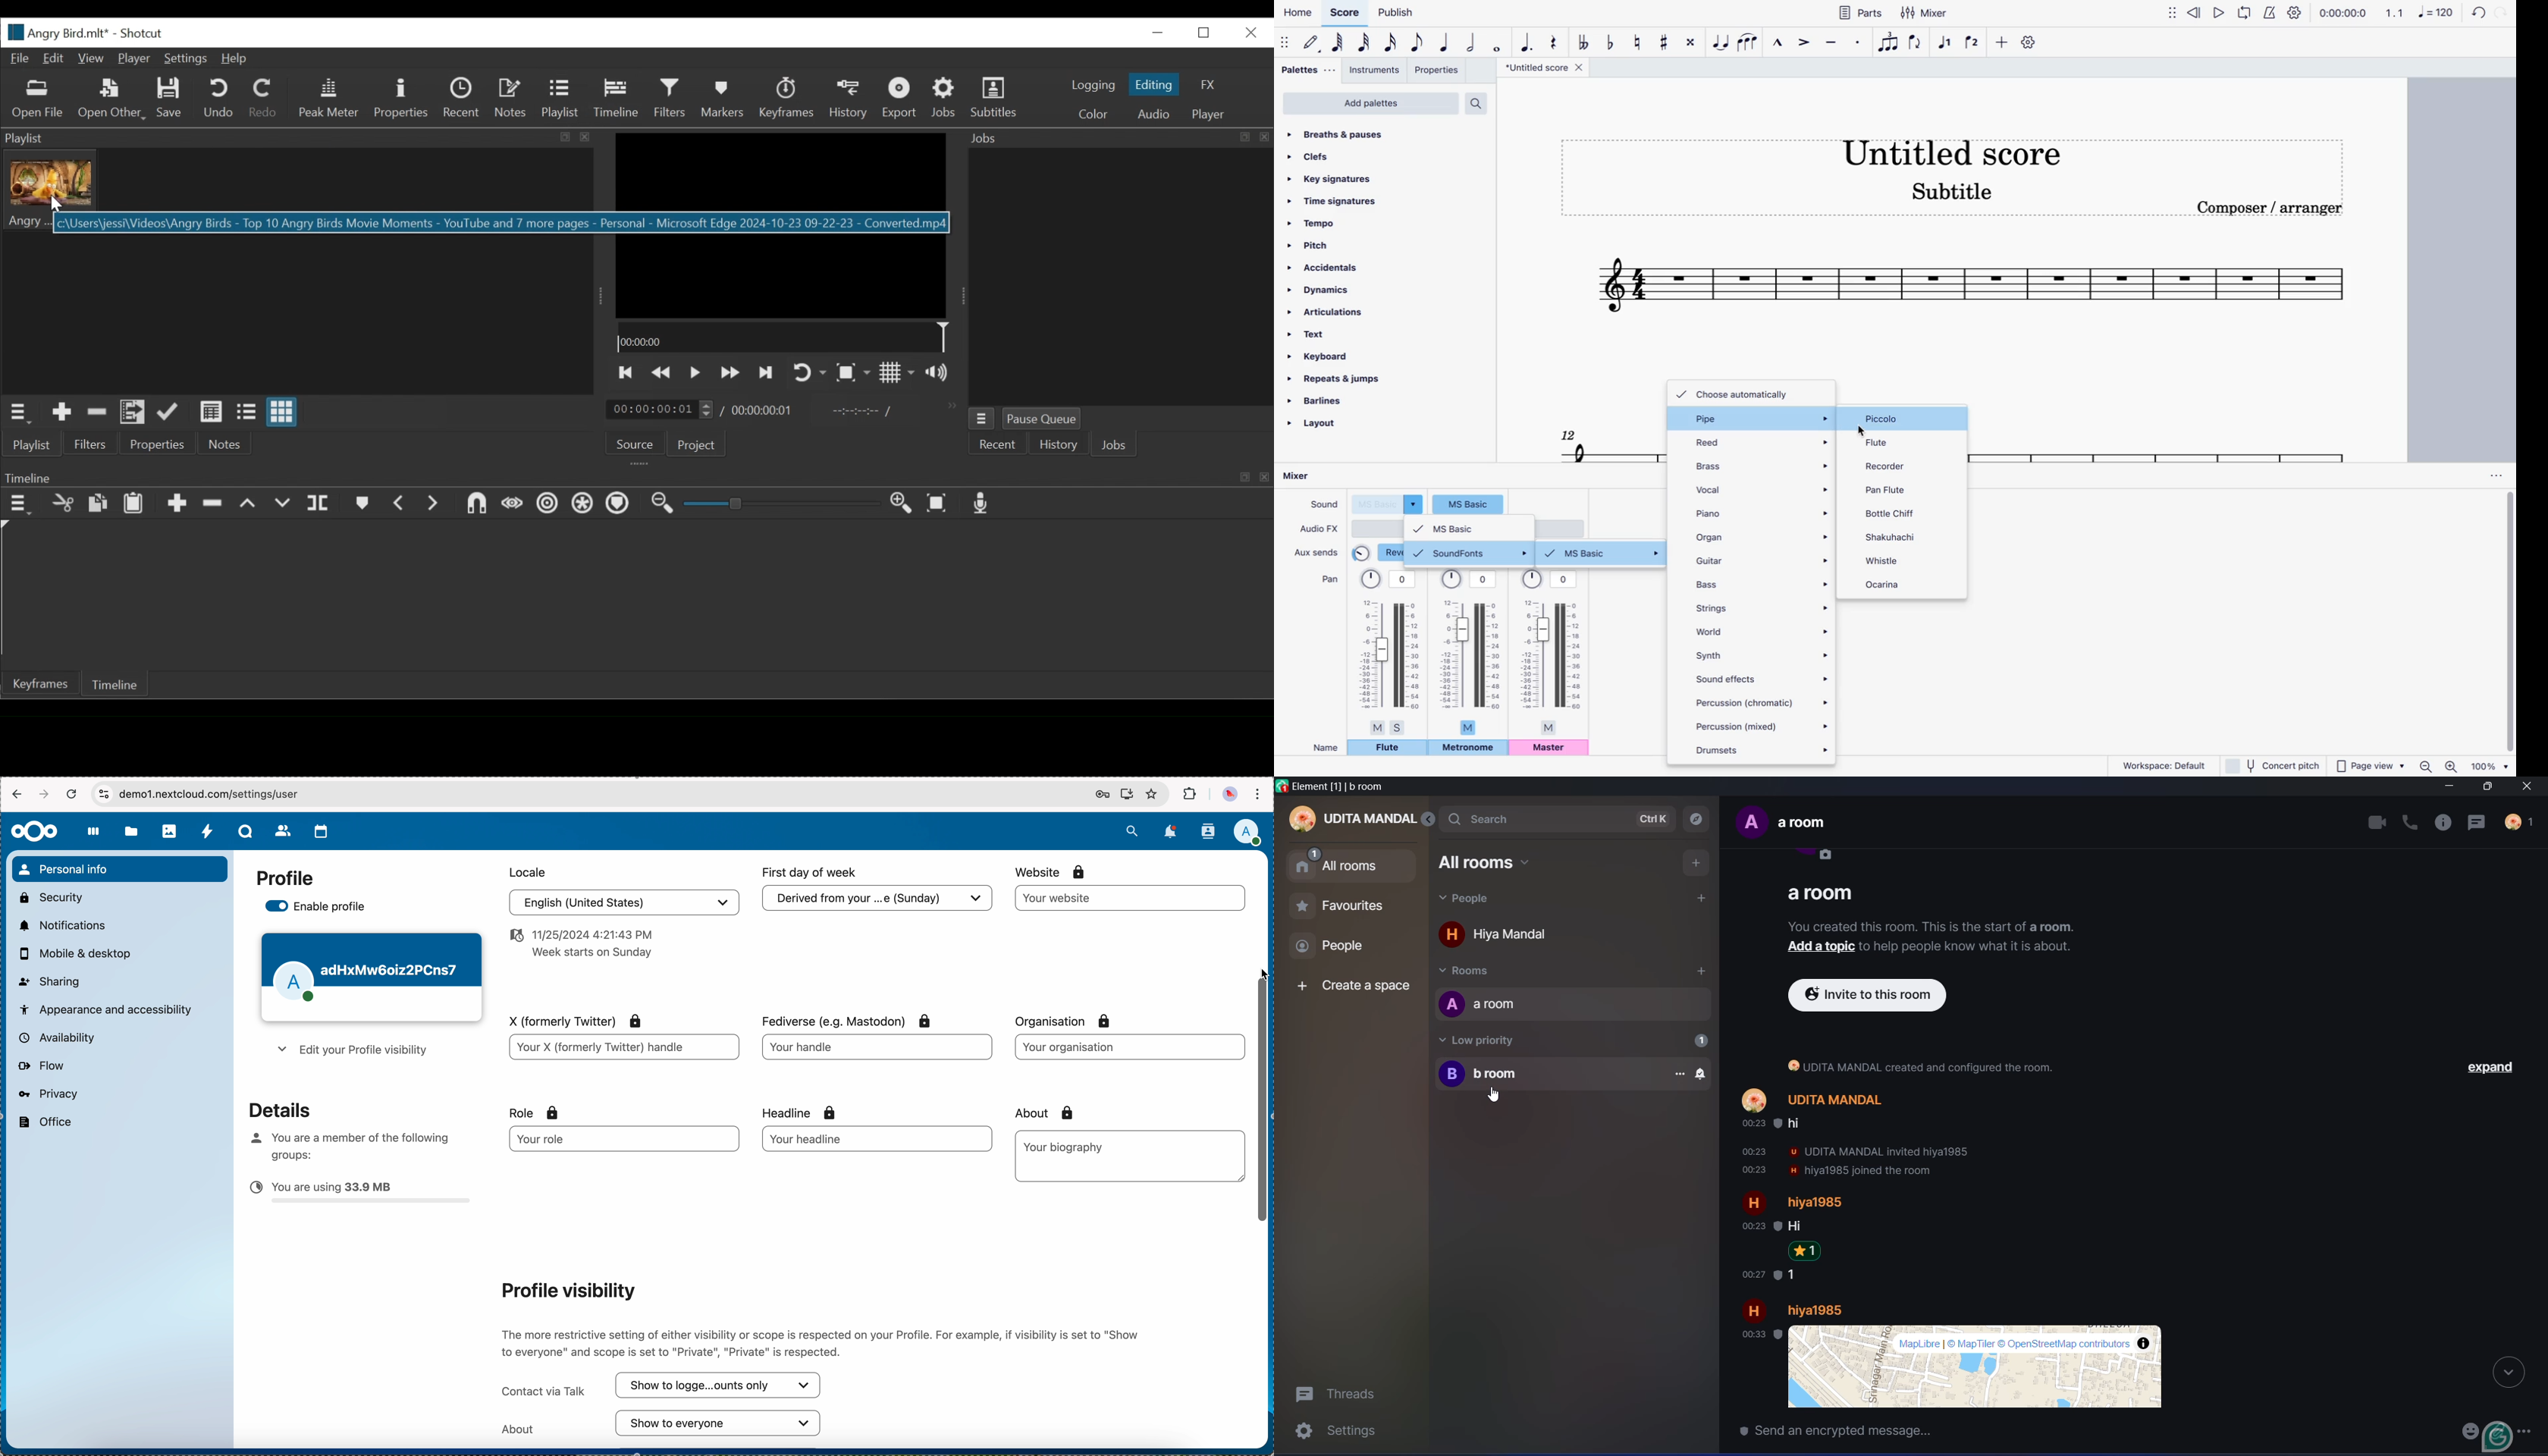  Describe the element at coordinates (1154, 84) in the screenshot. I see `Editing` at that location.